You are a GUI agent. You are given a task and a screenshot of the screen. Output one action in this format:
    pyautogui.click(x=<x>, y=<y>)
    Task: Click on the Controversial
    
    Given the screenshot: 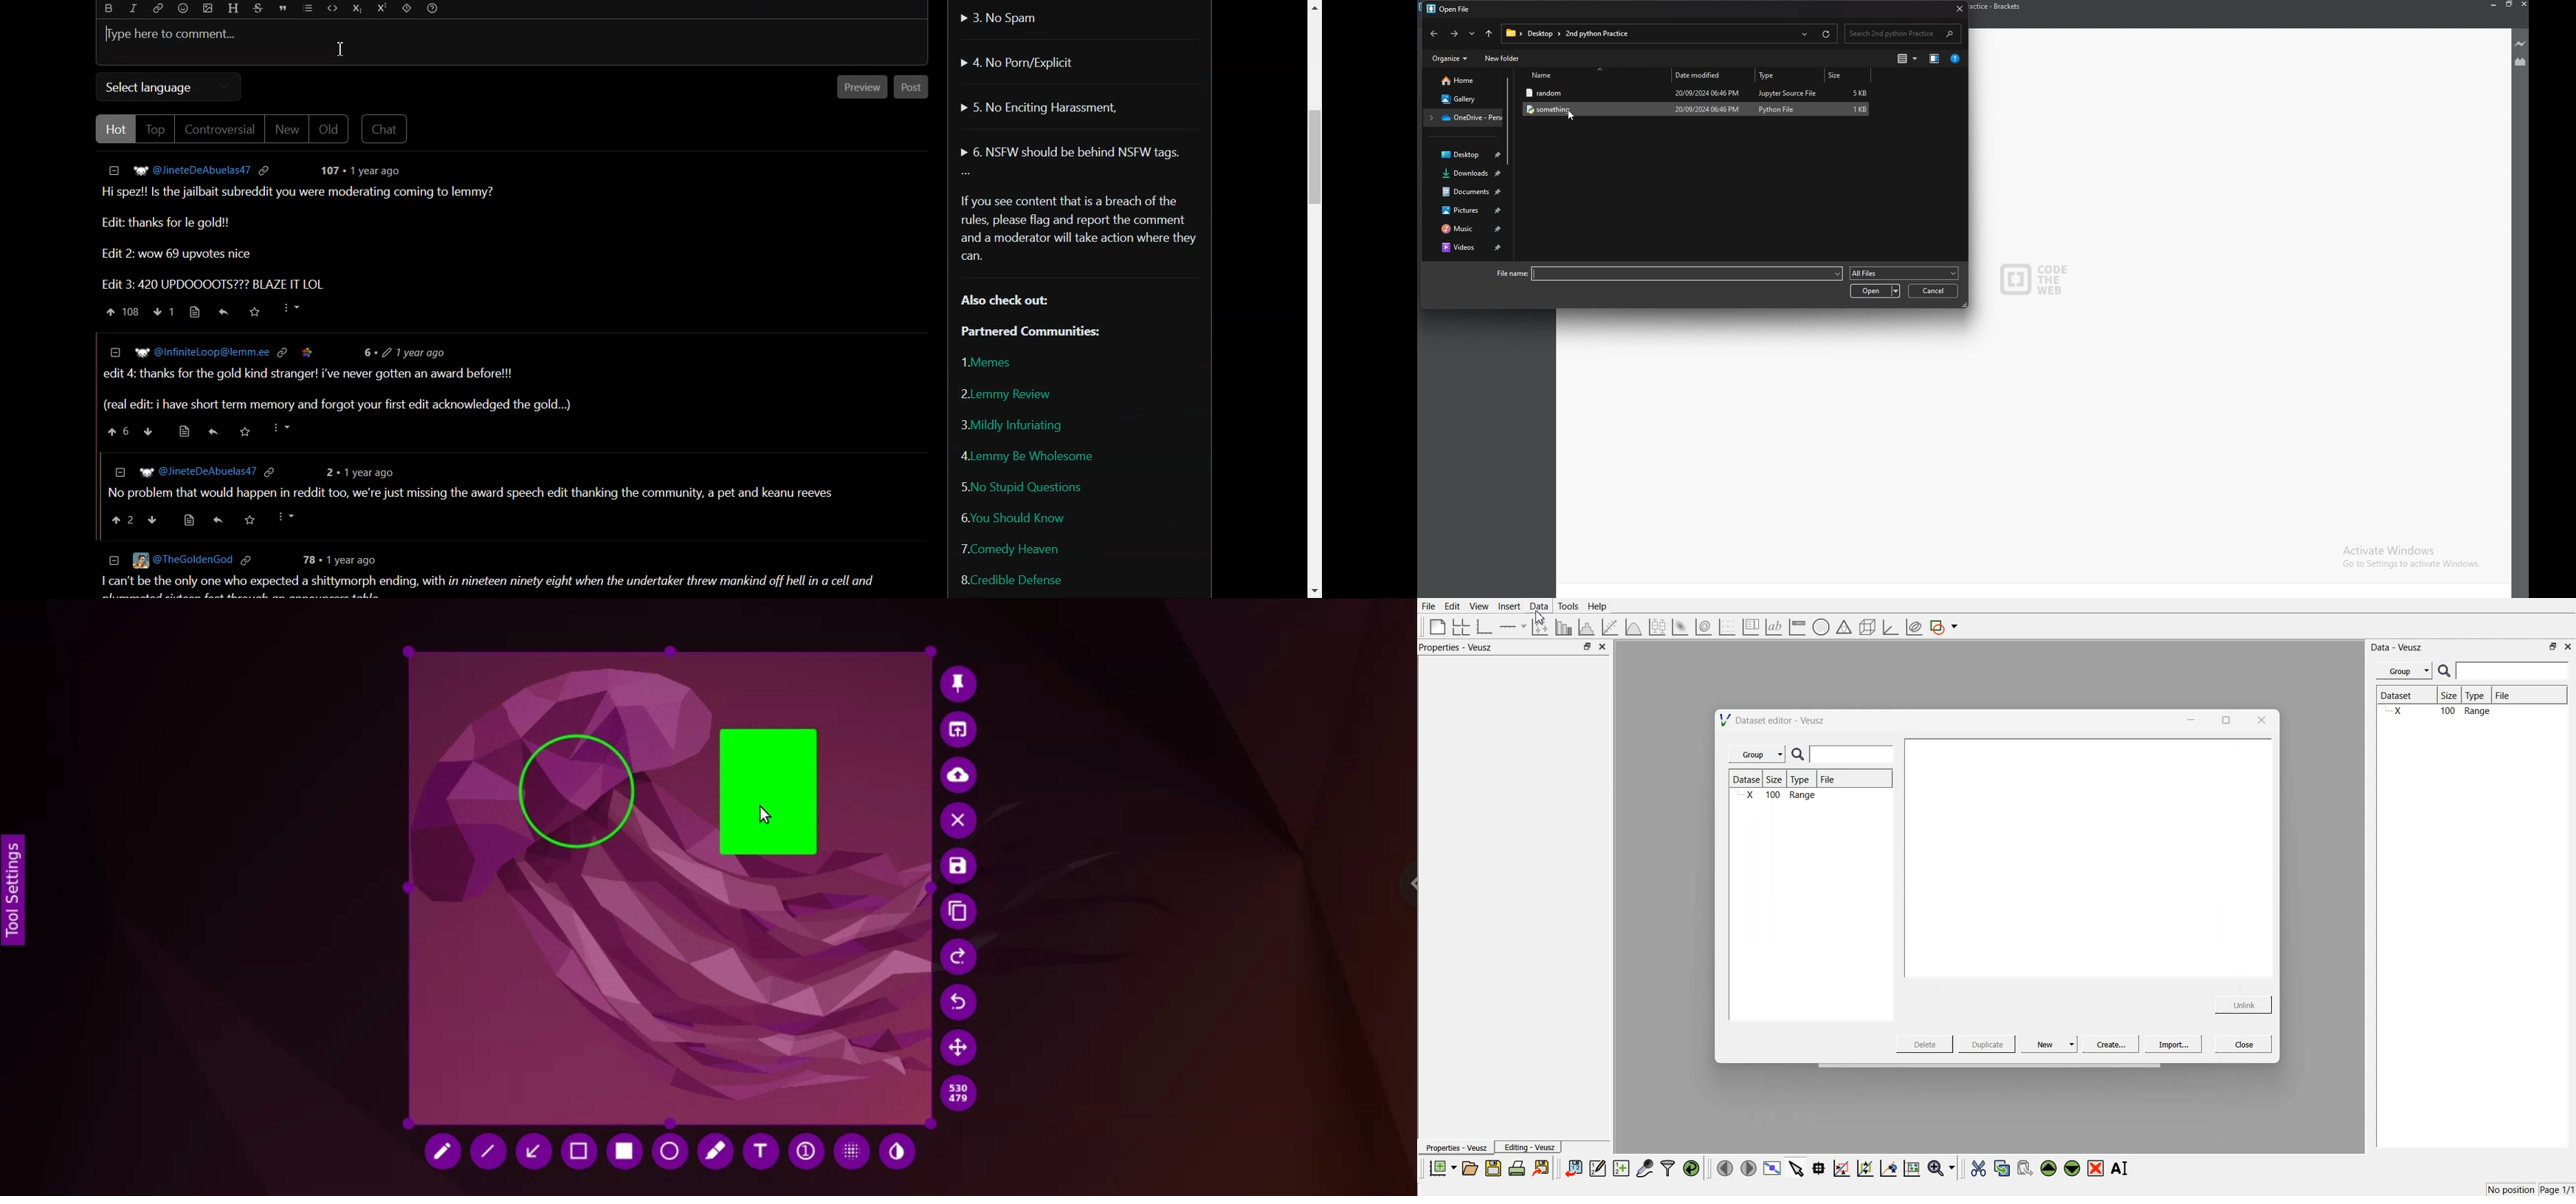 What is the action you would take?
    pyautogui.click(x=220, y=129)
    